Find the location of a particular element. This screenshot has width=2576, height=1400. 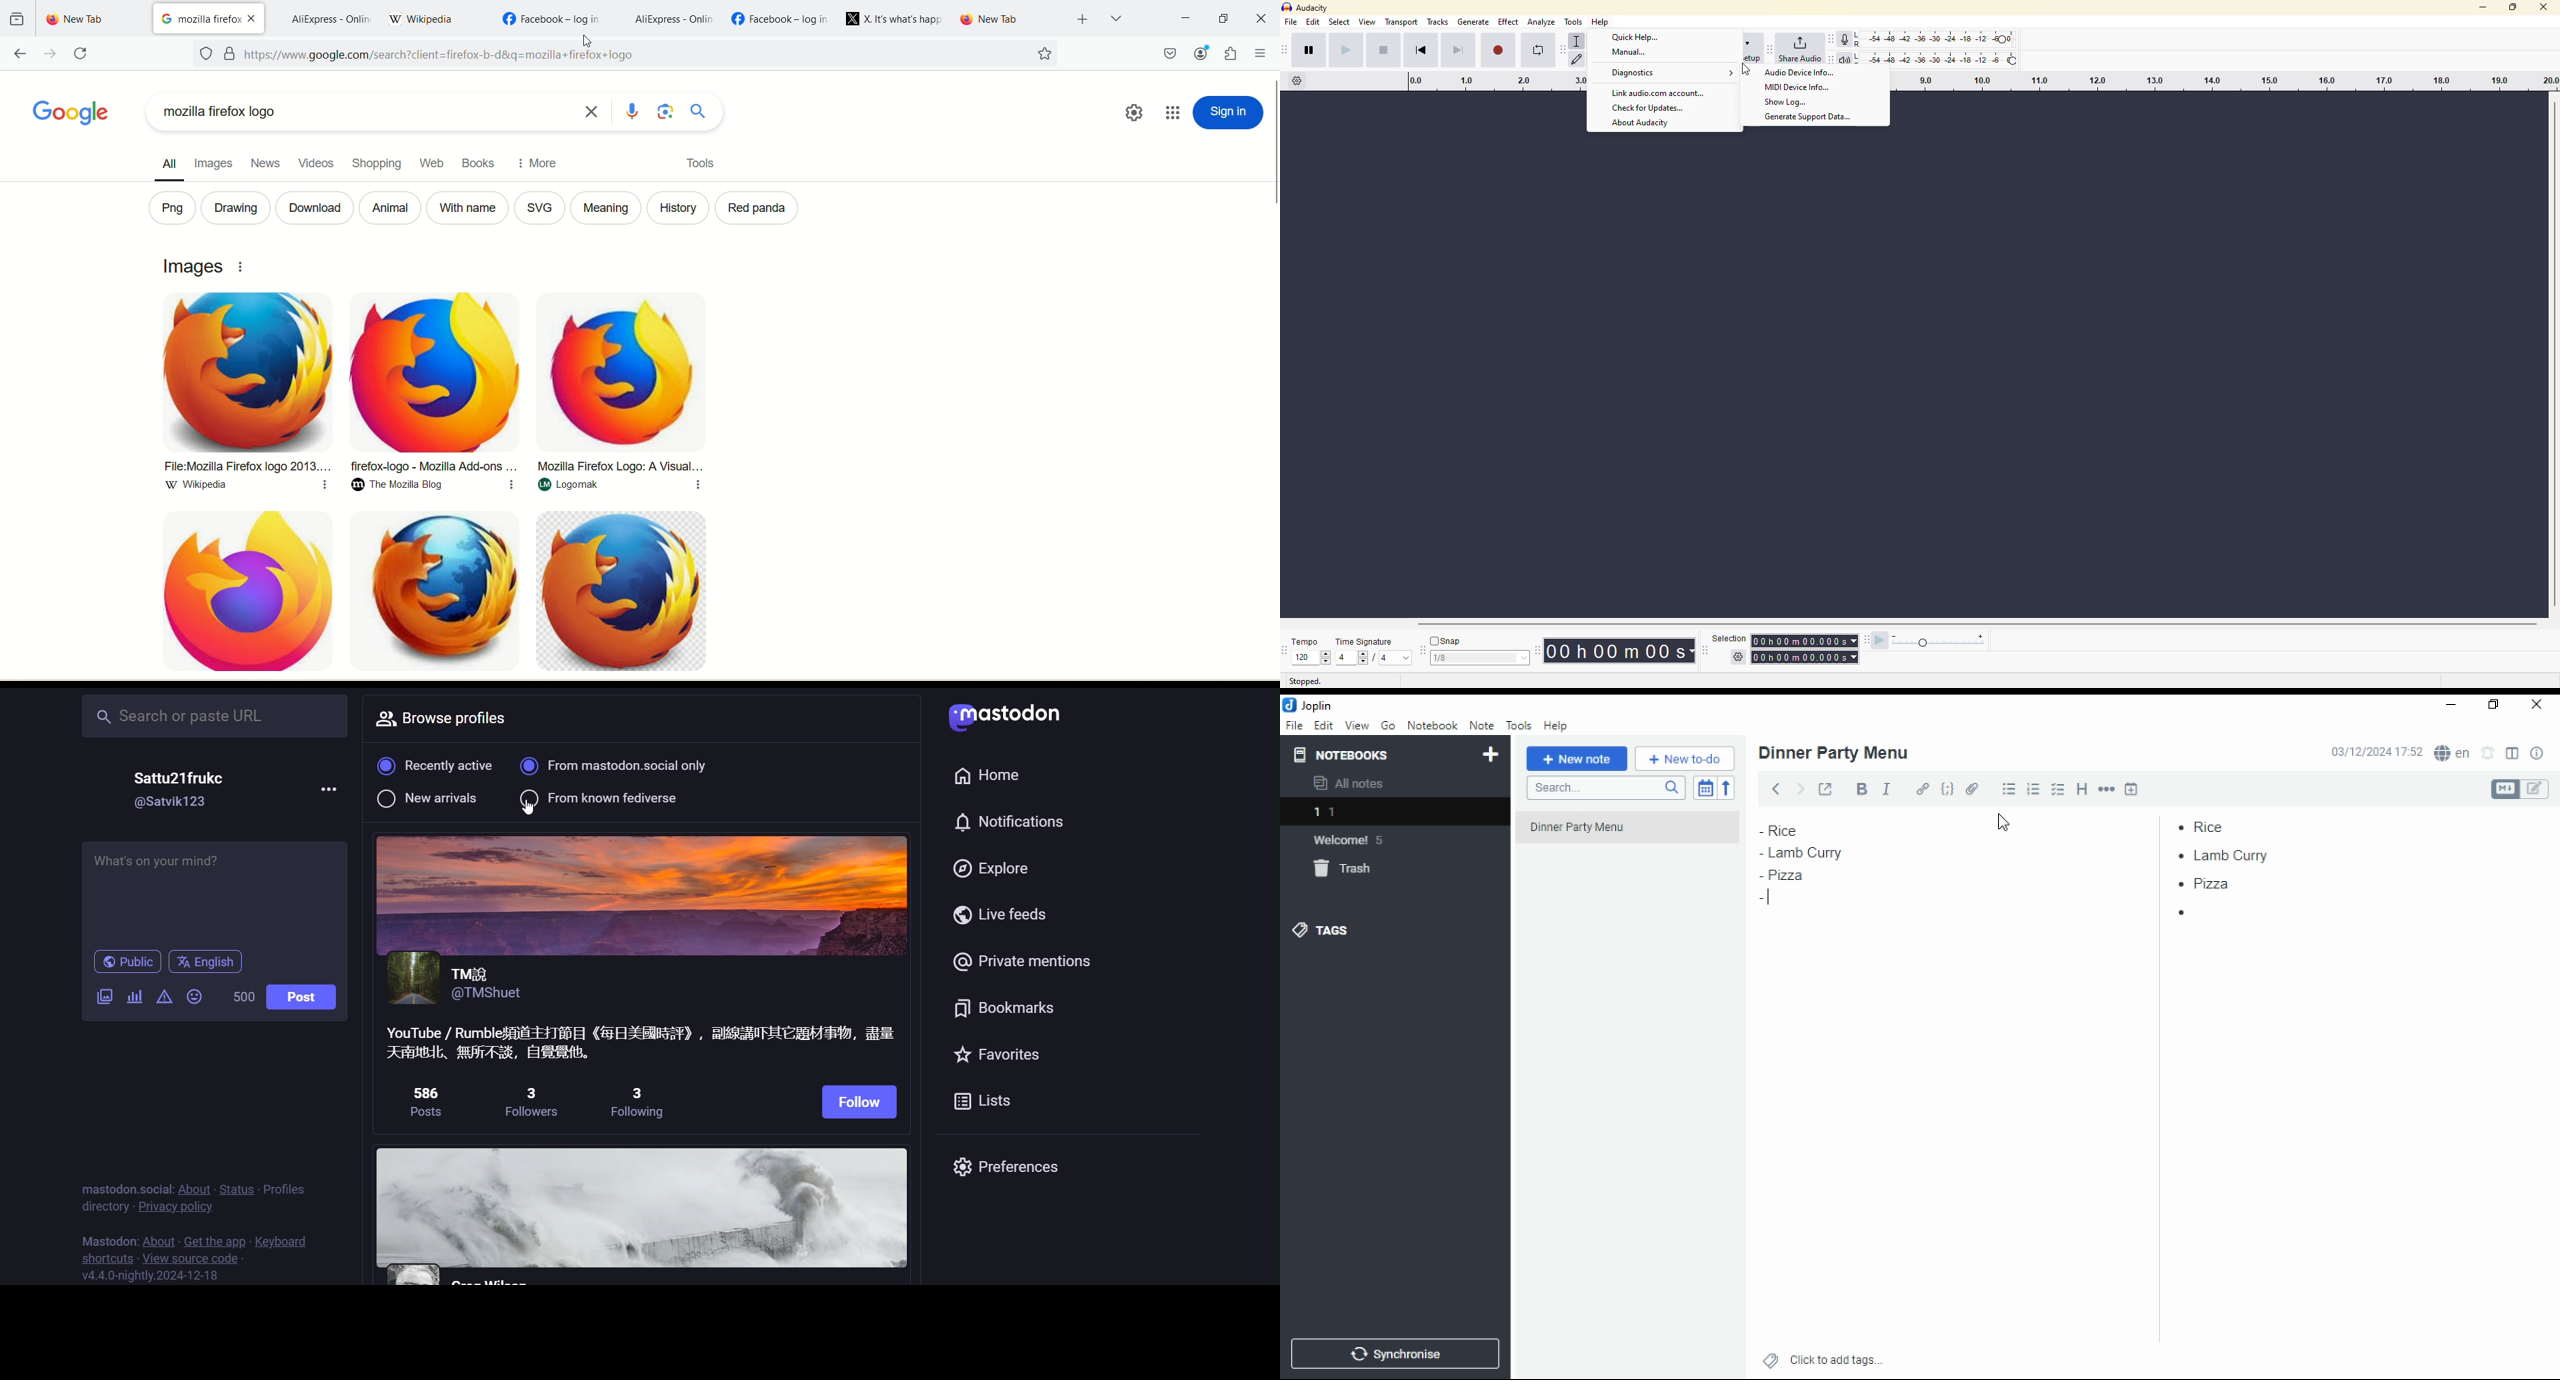

value is located at coordinates (1357, 657).